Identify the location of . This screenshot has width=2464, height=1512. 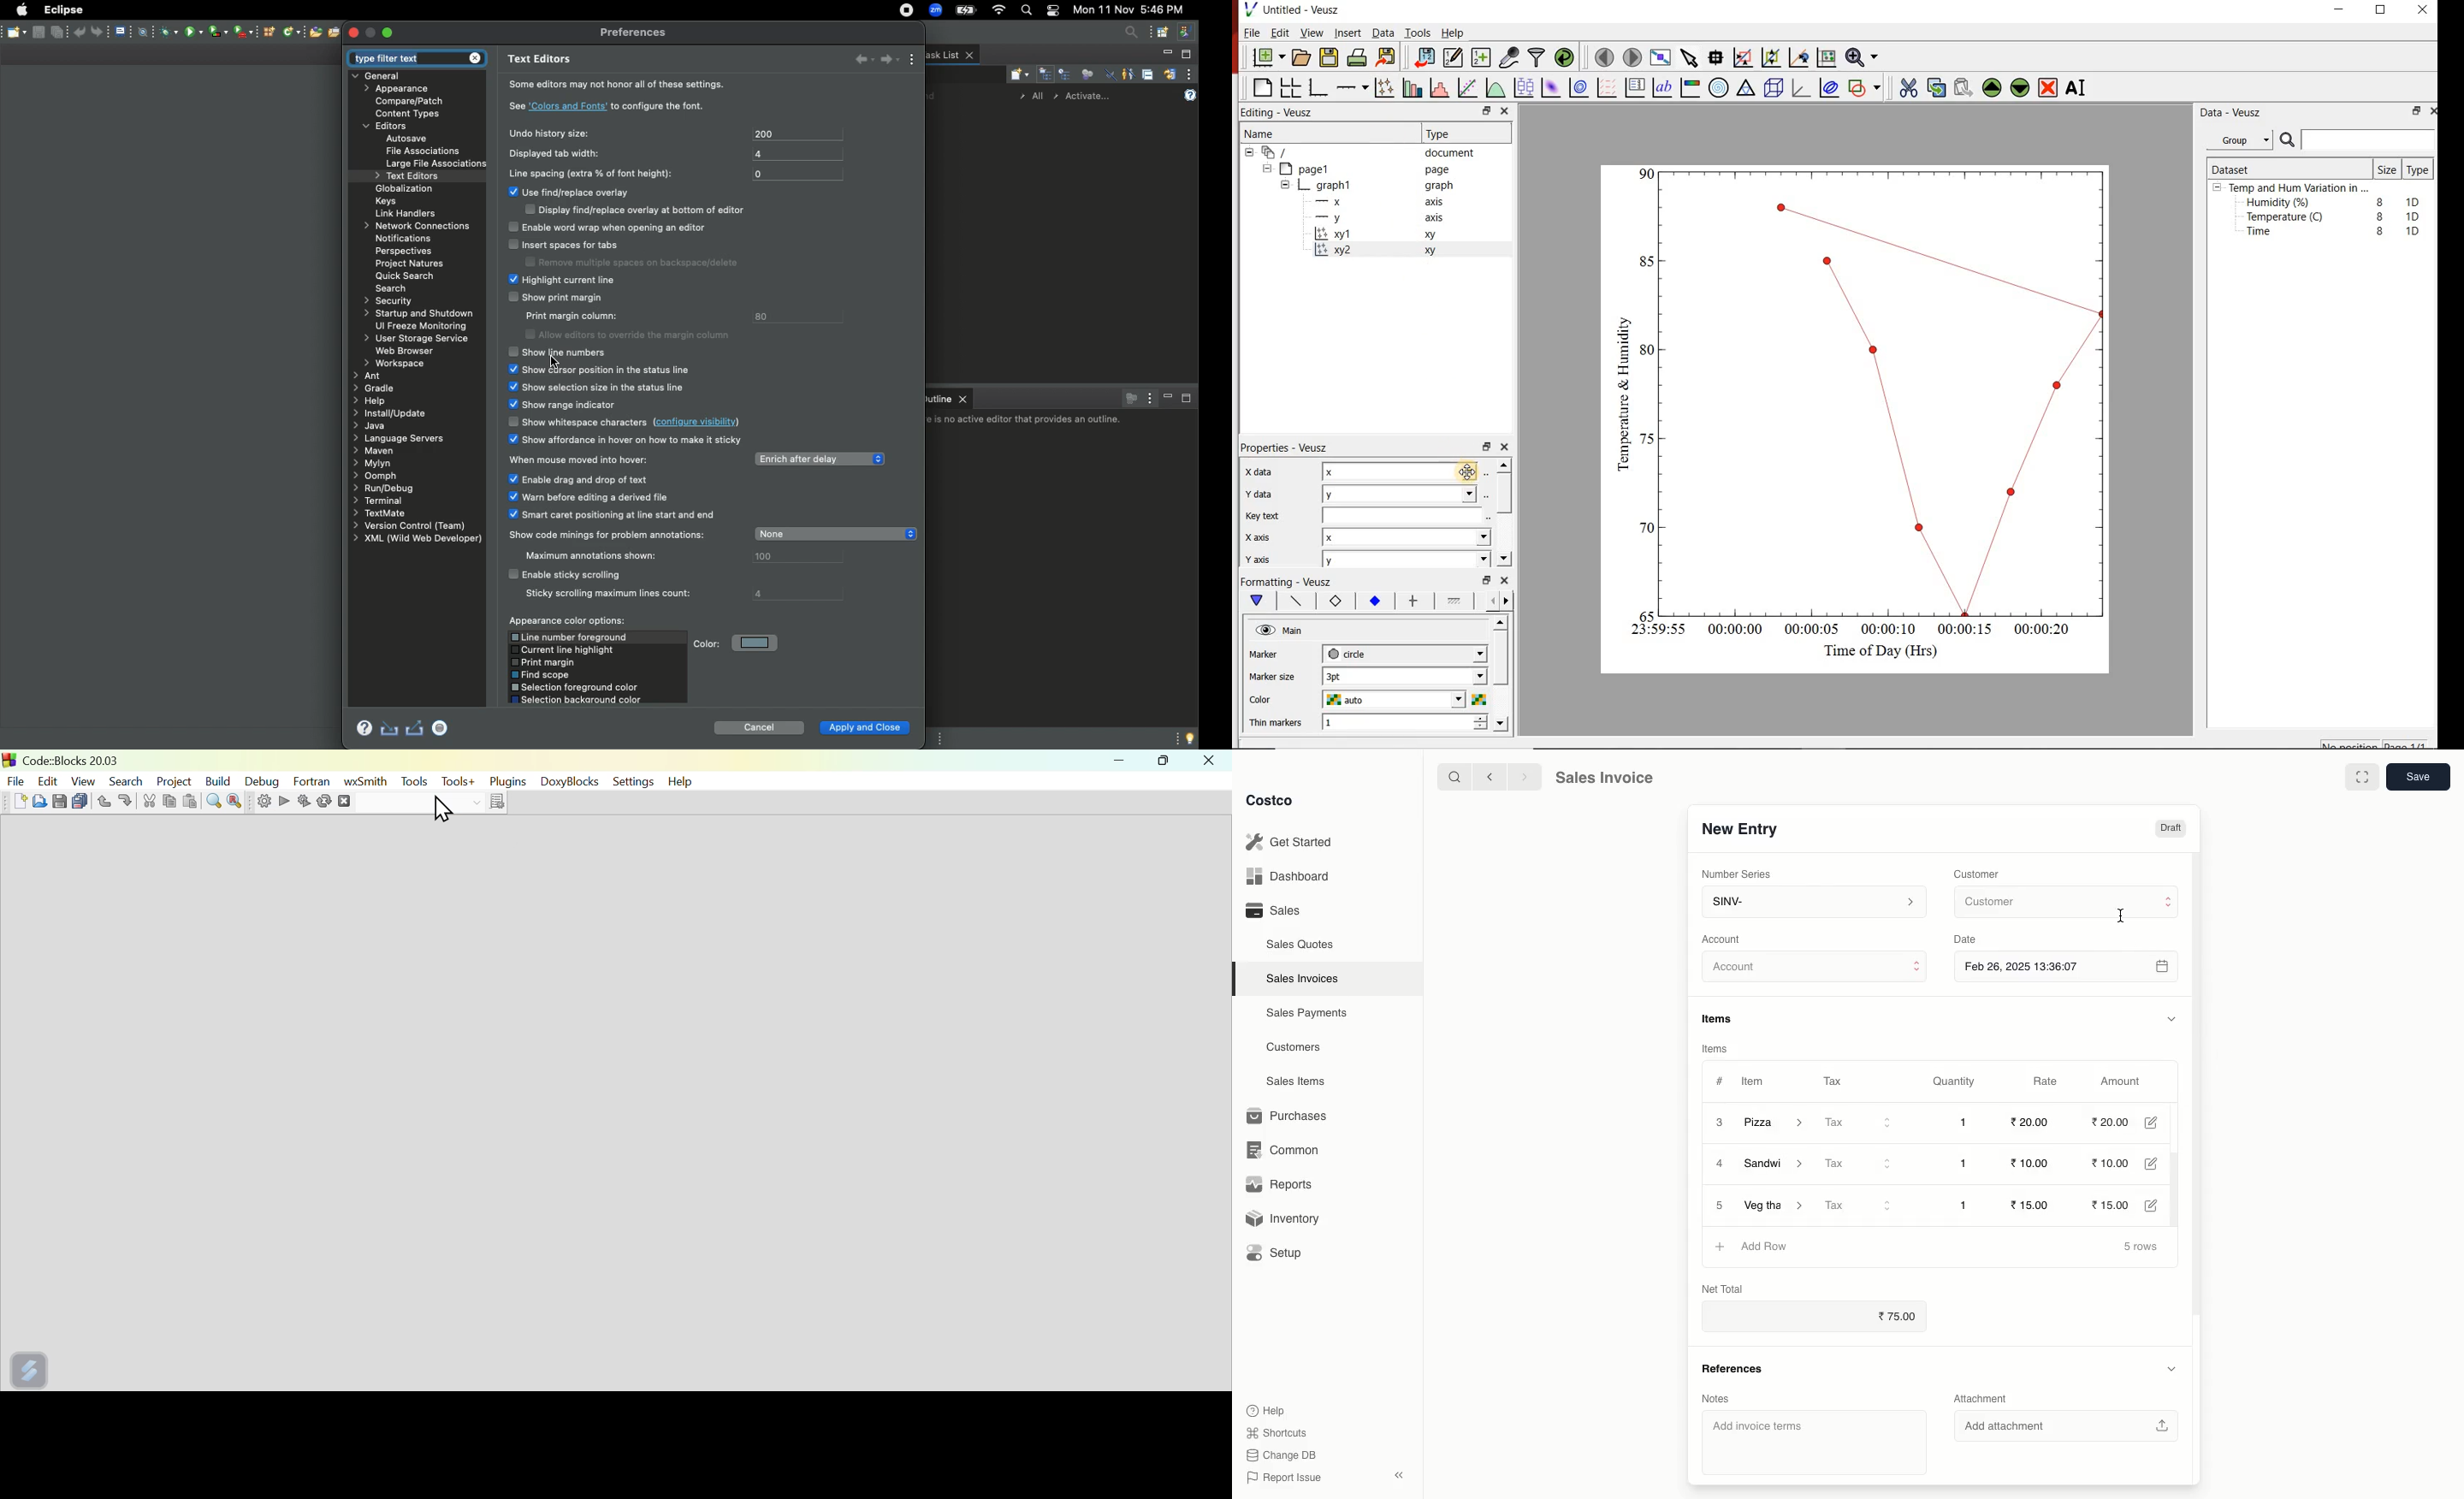
(215, 801).